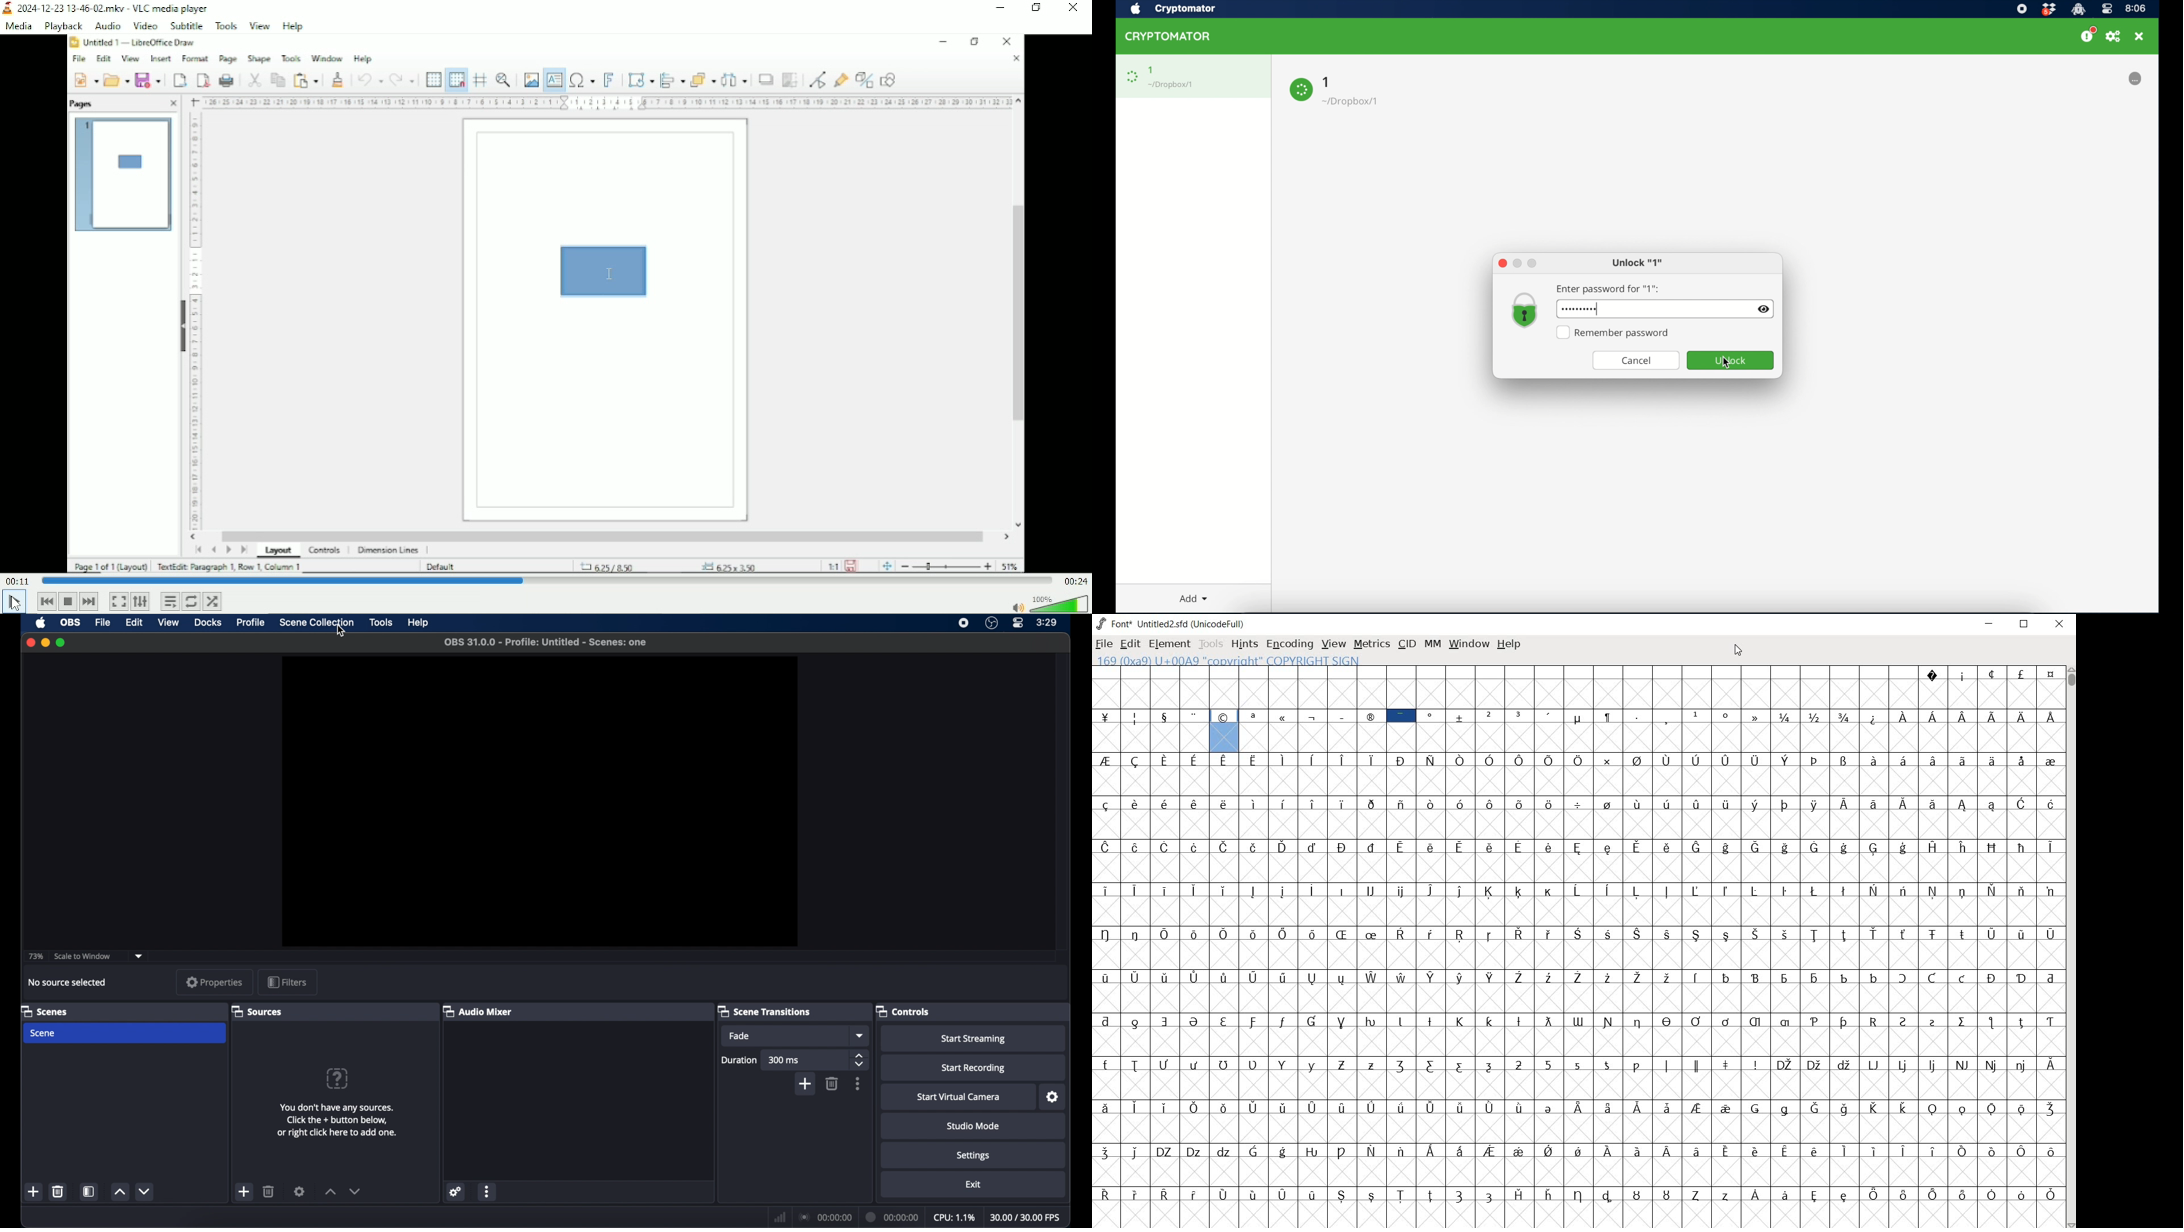 This screenshot has height=1232, width=2184. I want to click on oBS 31.0.0 - Profile: Untitled - Scenes: one, so click(555, 643).